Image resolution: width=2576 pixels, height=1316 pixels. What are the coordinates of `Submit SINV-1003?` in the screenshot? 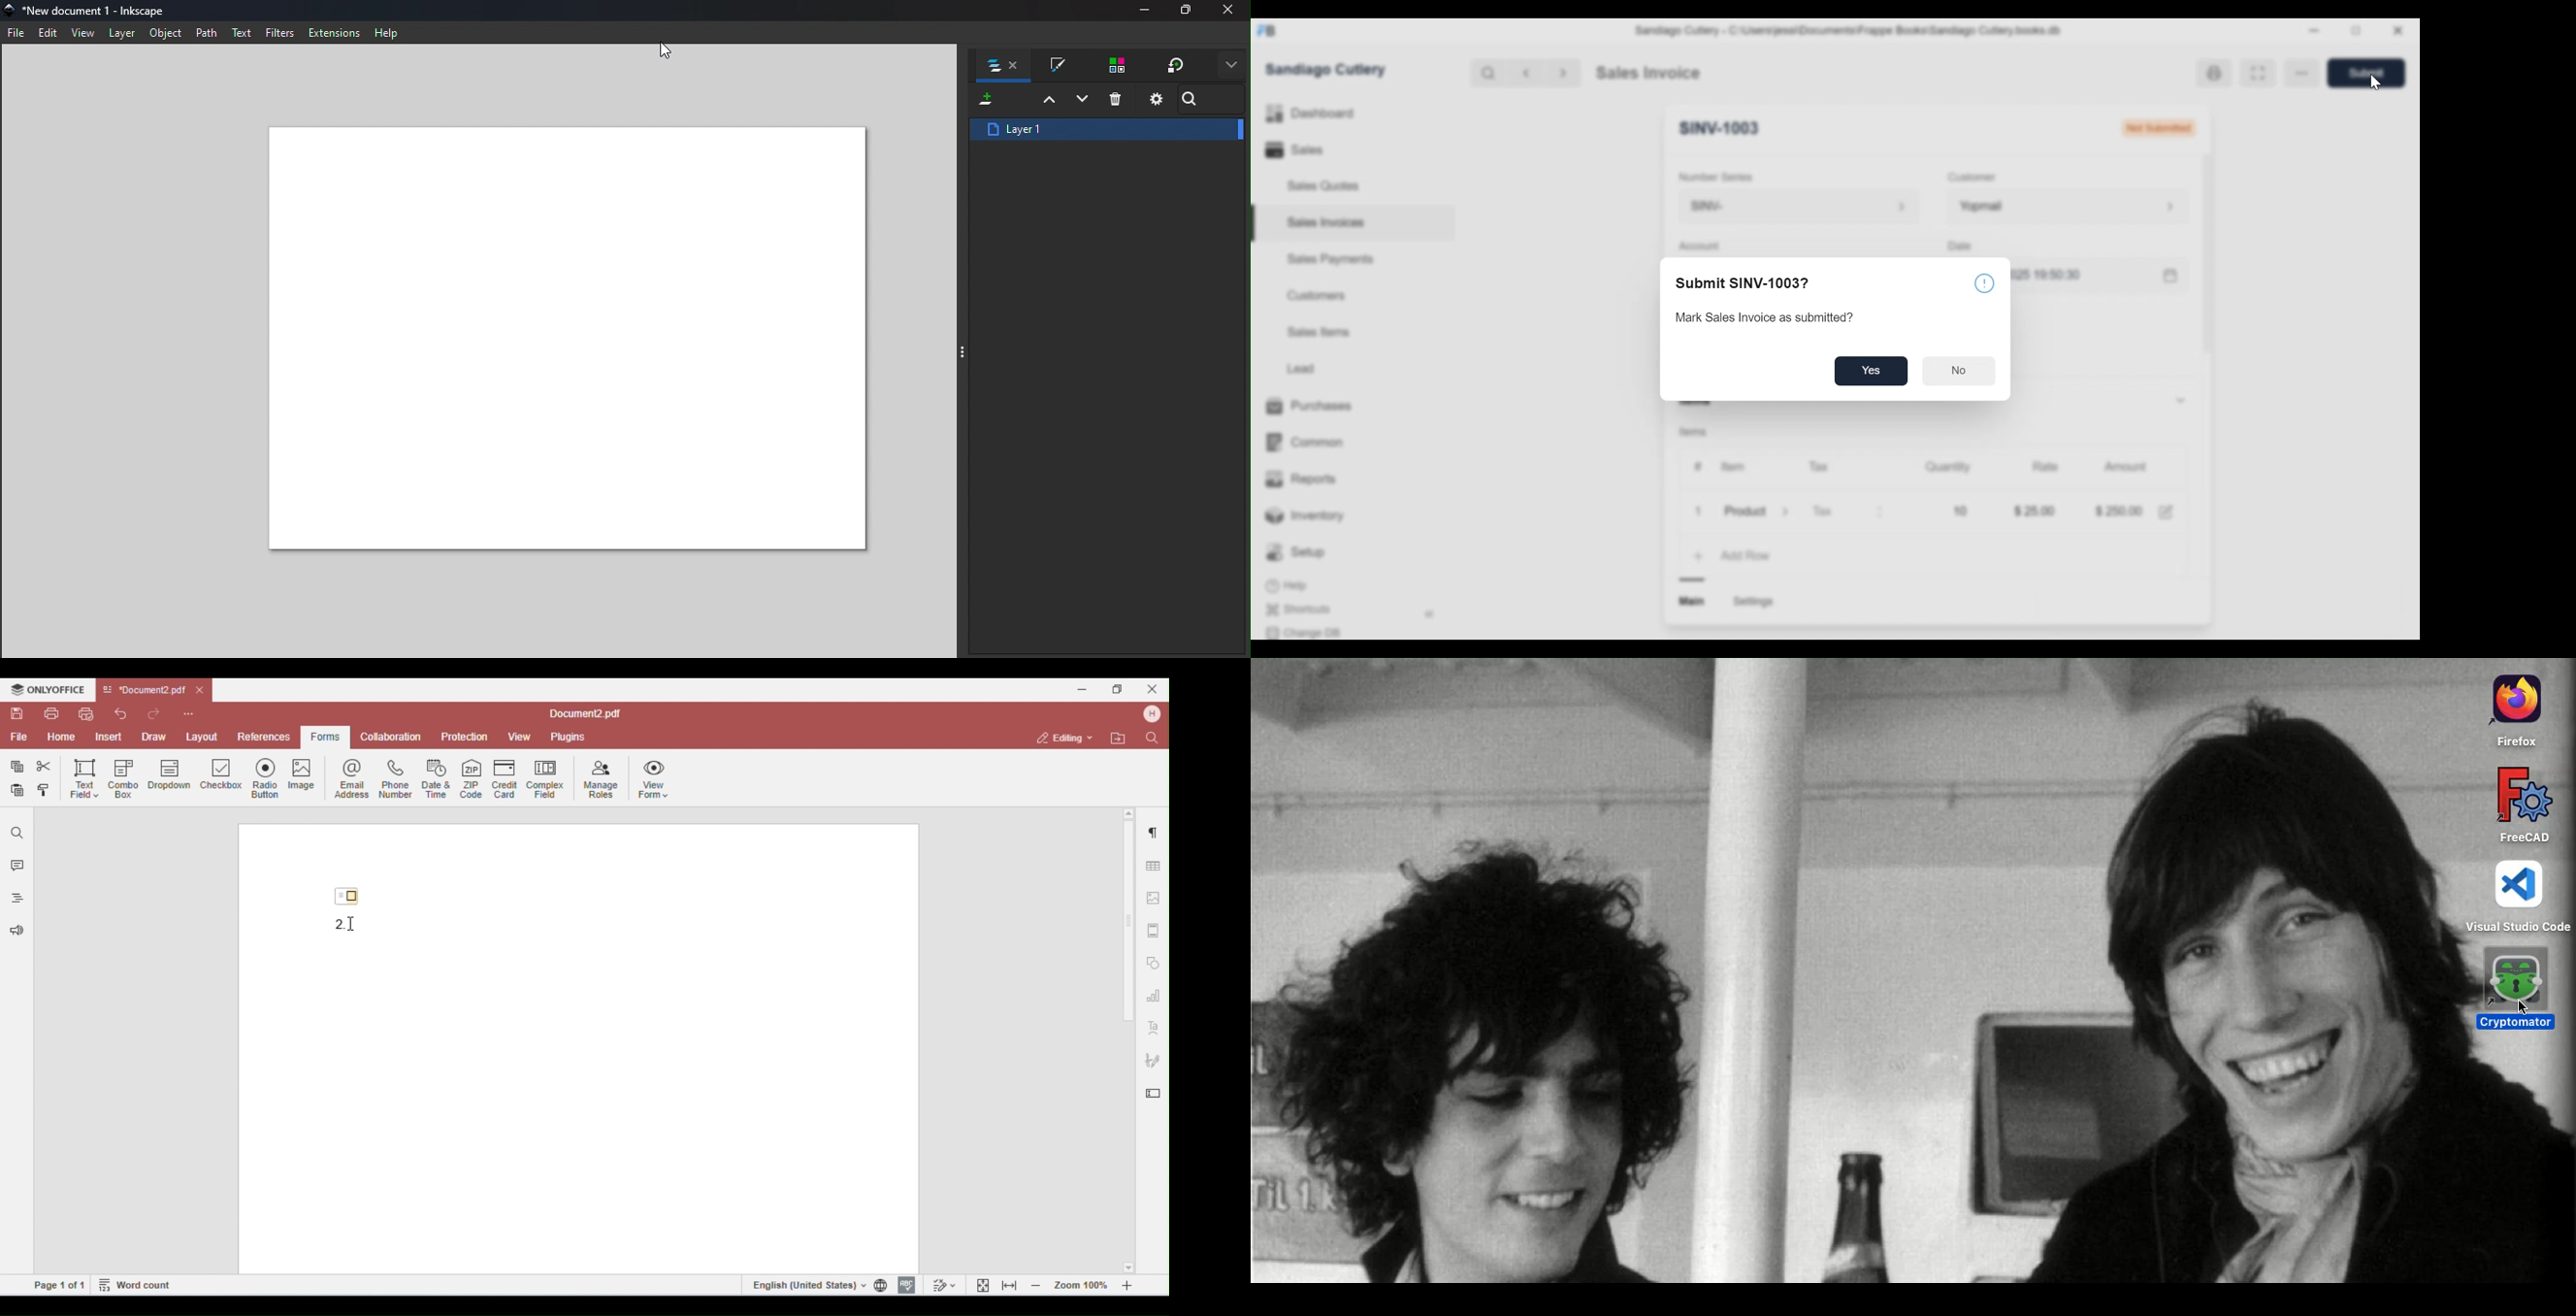 It's located at (1741, 283).